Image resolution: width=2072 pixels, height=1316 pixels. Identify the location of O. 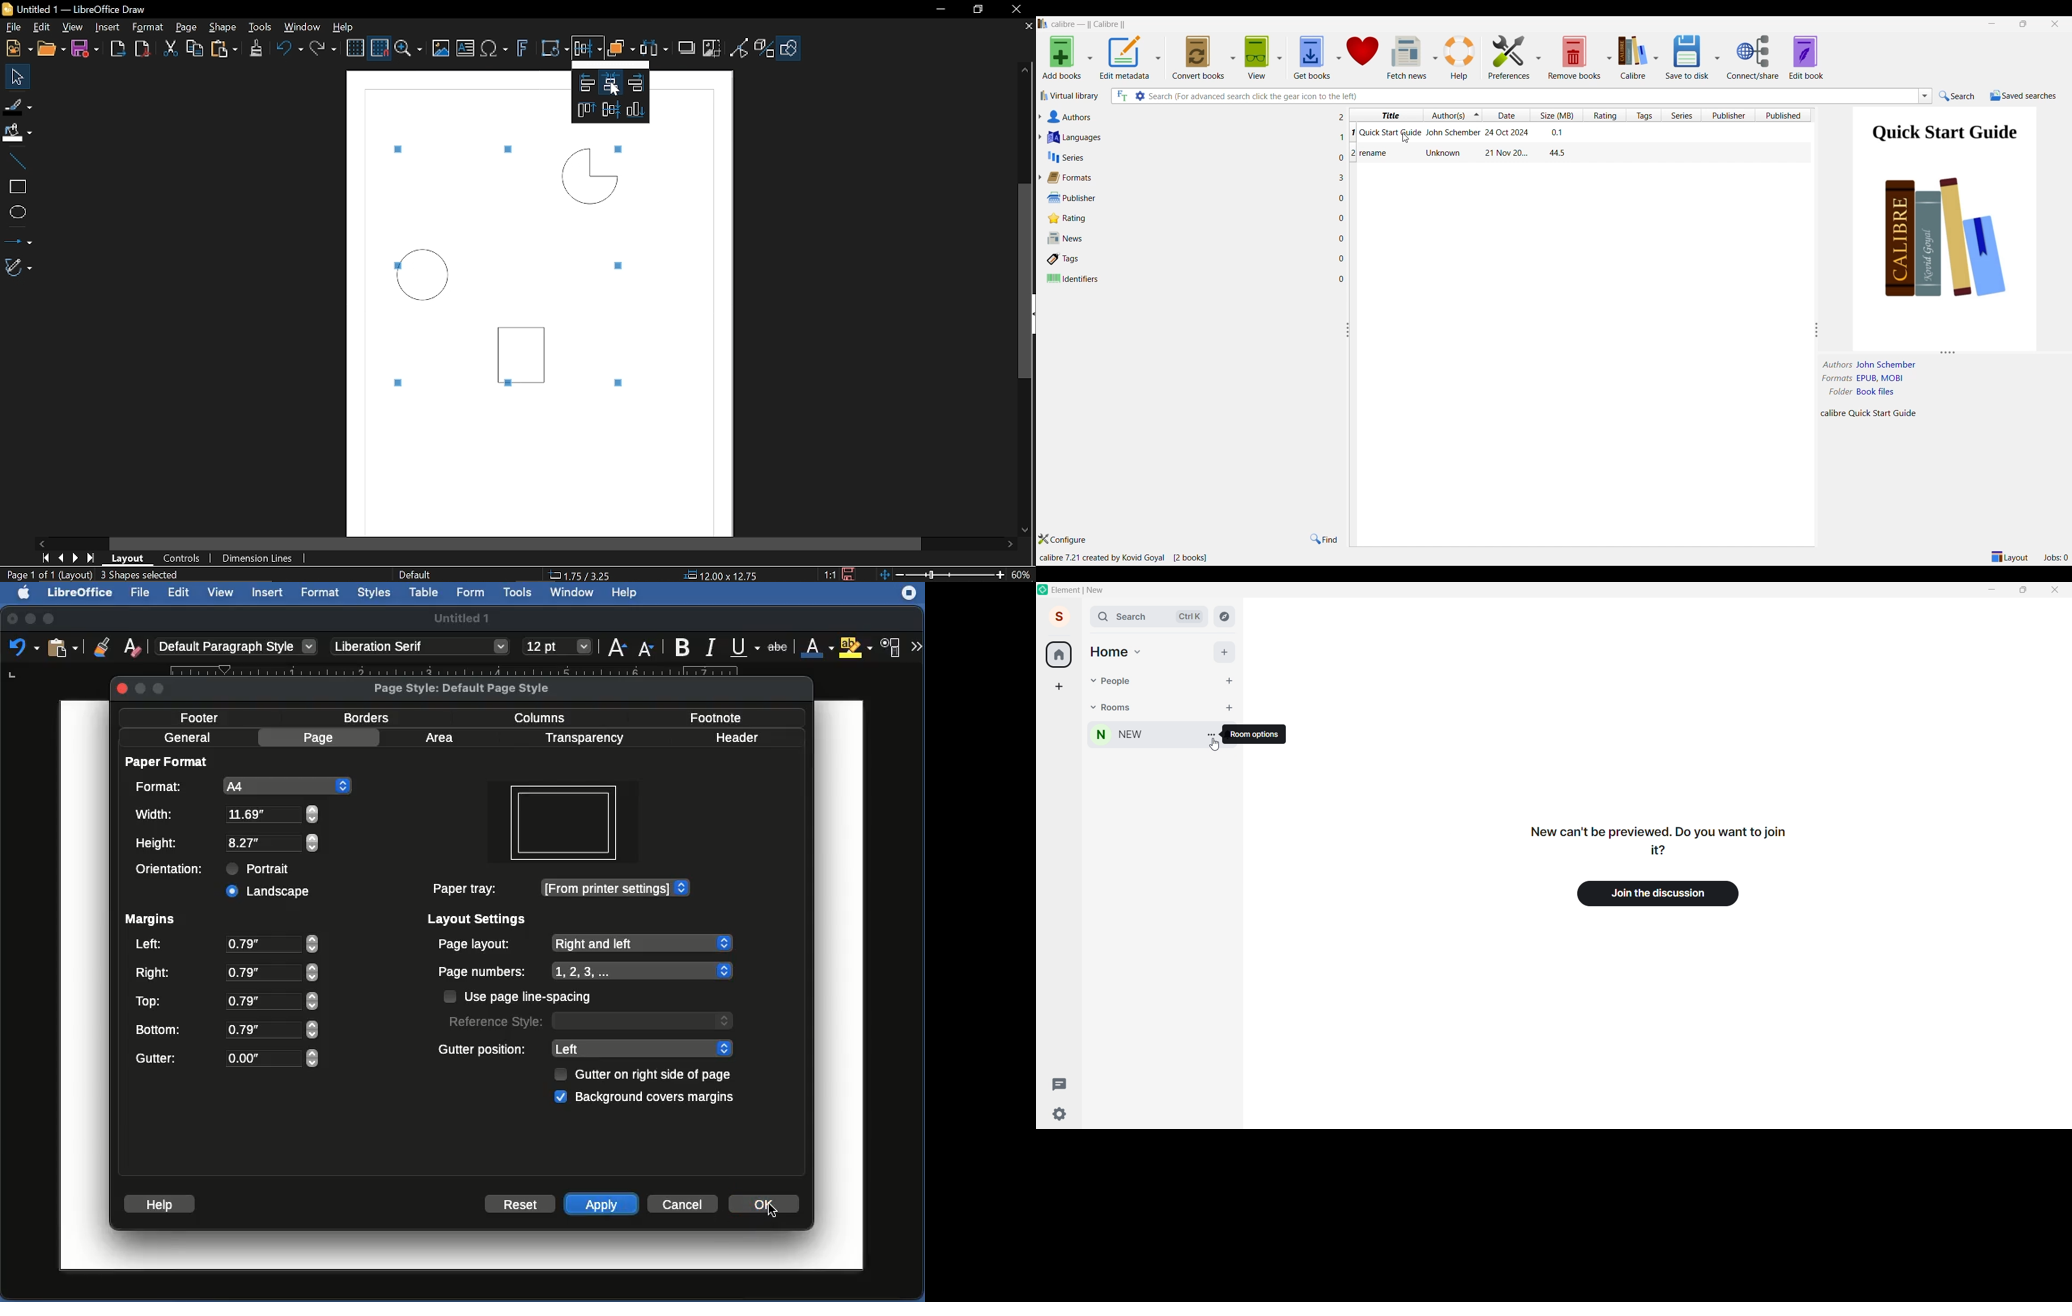
(275, 1059).